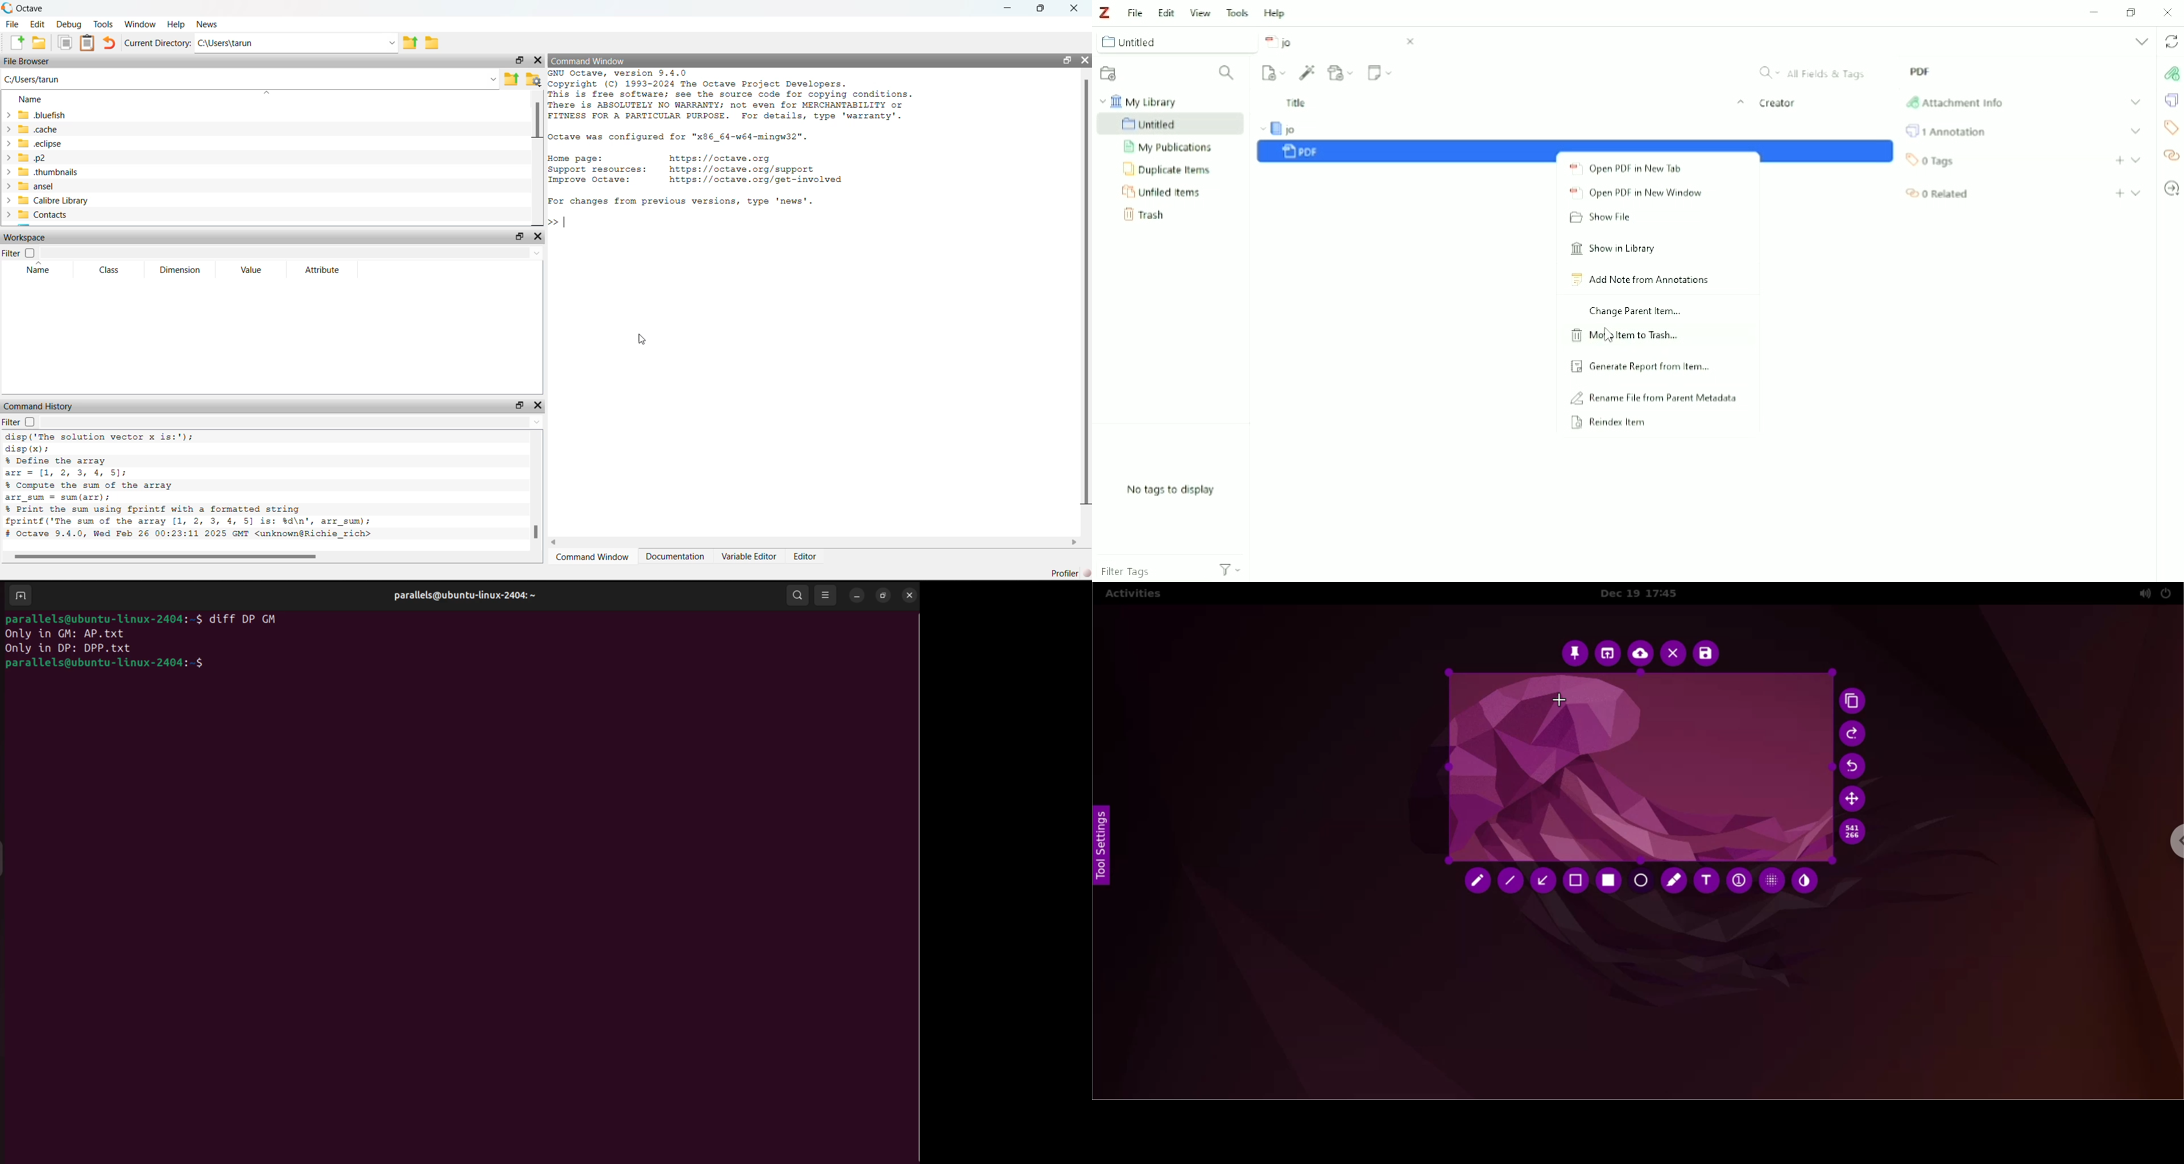  I want to click on Filter Tags, so click(1145, 572).